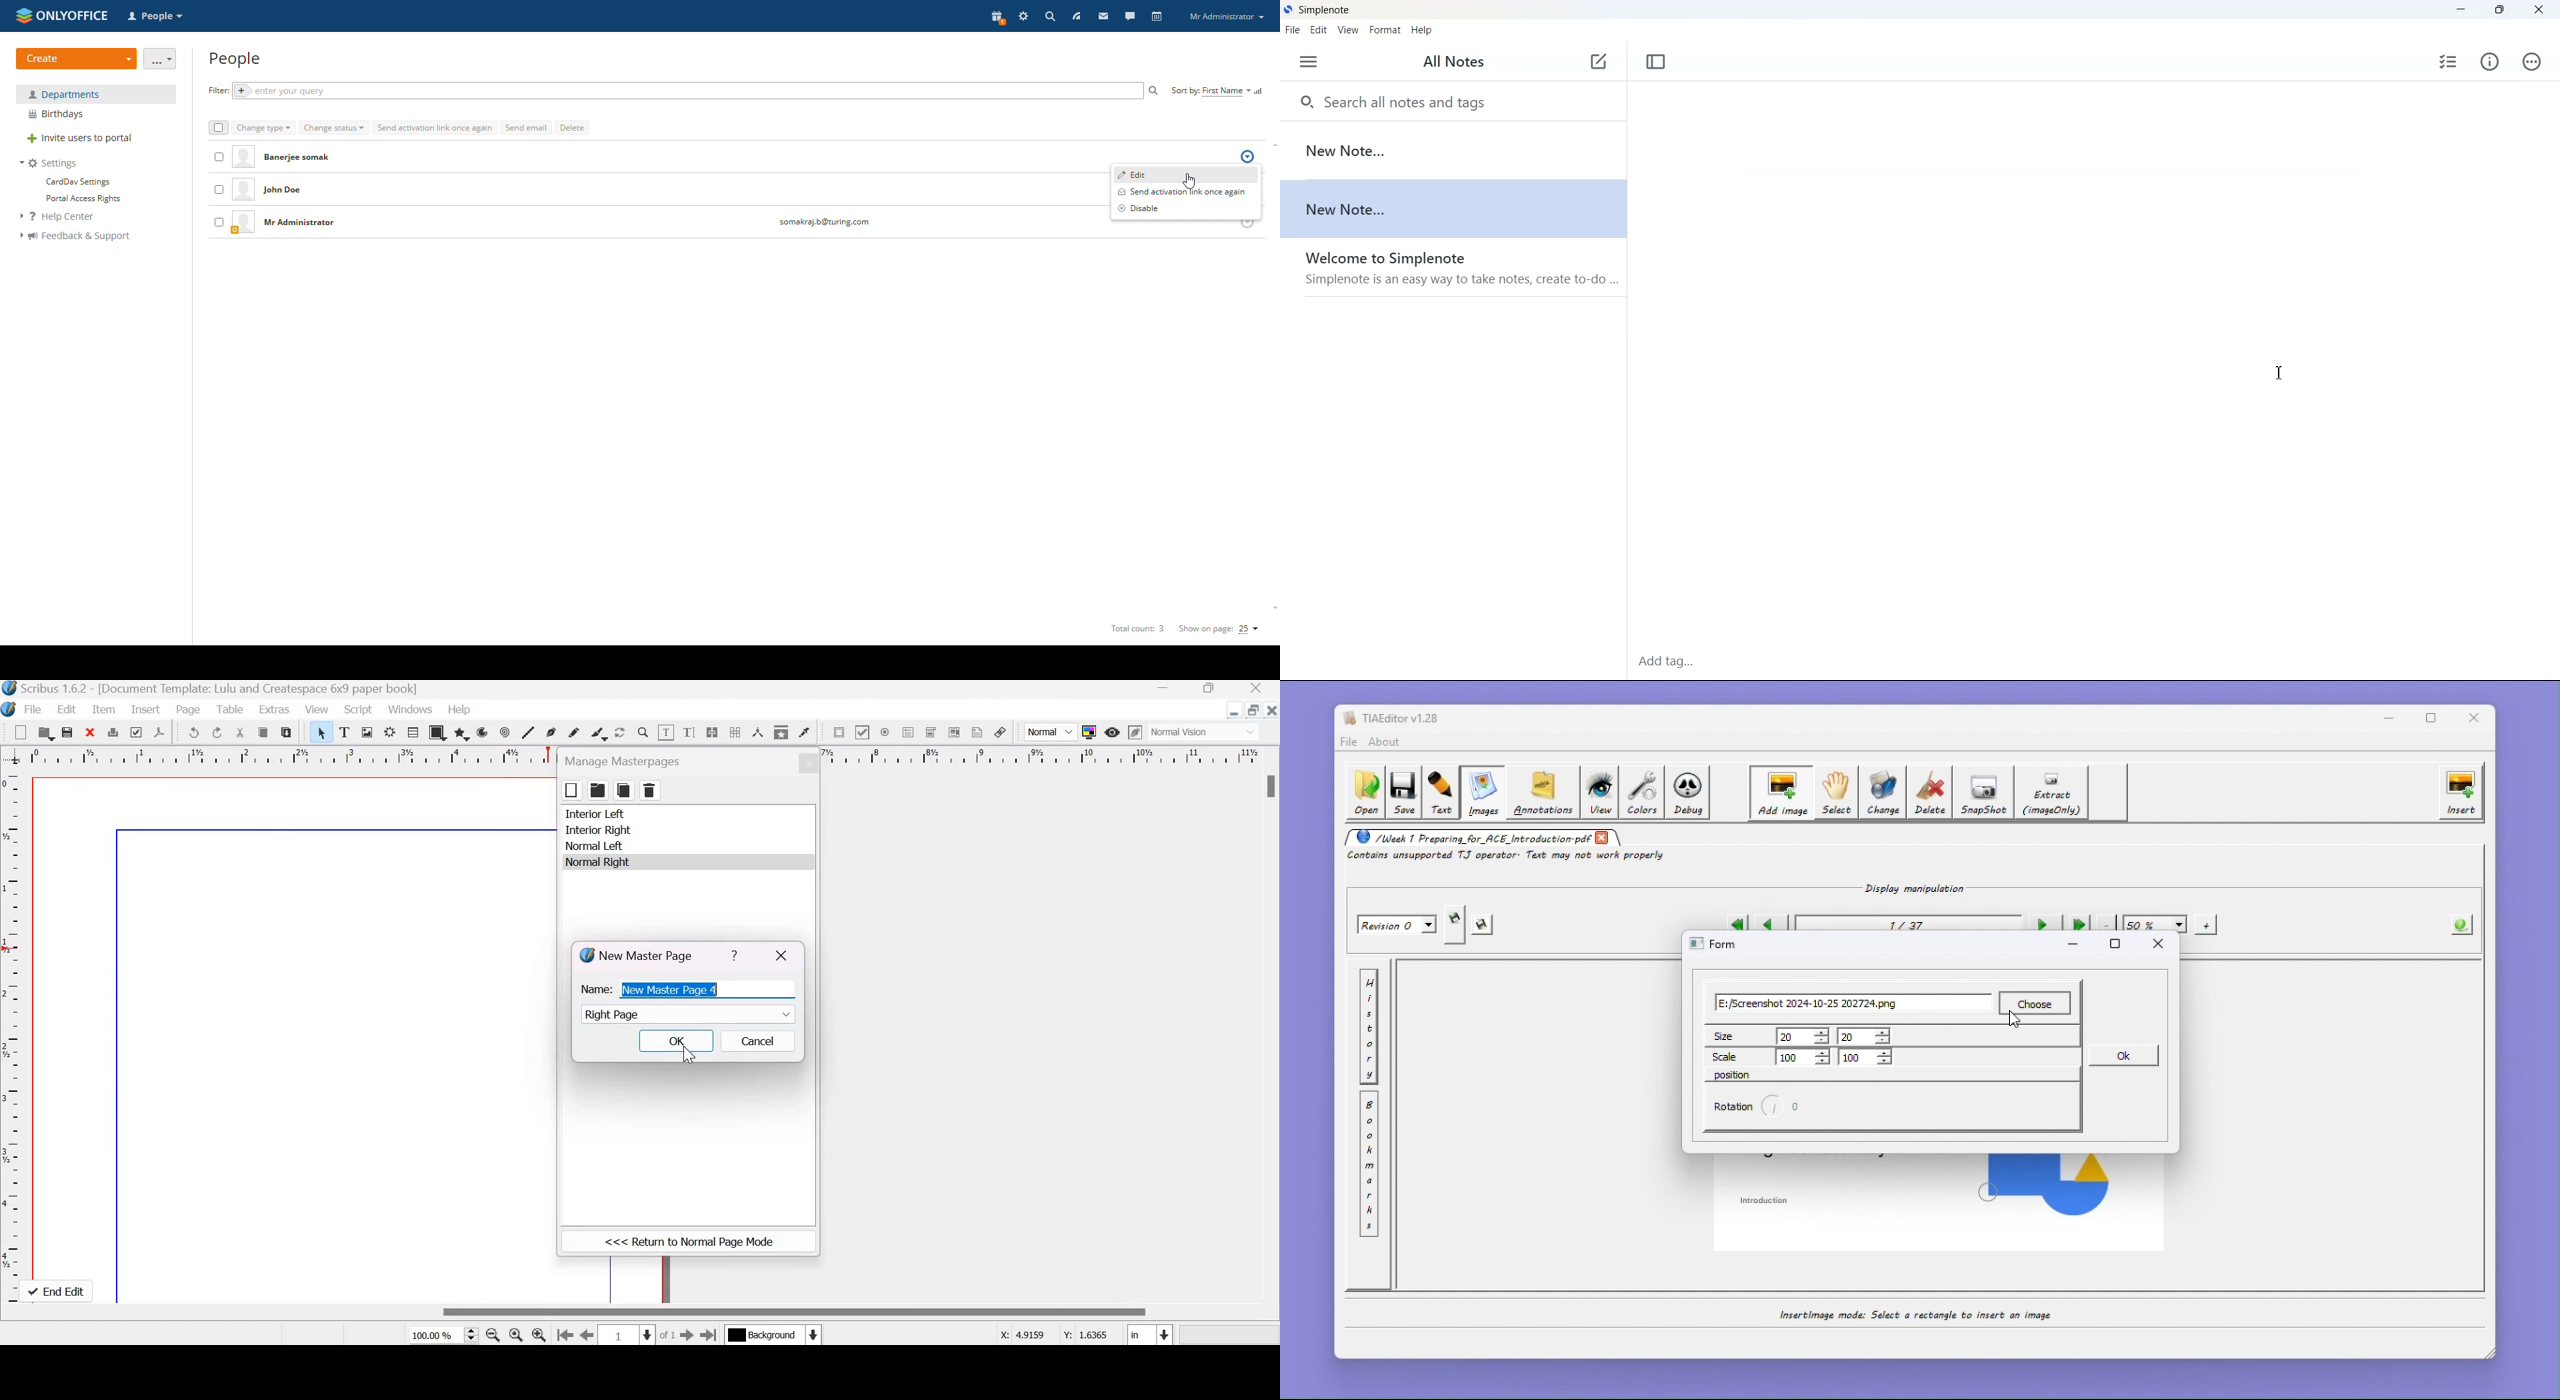  I want to click on Minimize, so click(1161, 687).